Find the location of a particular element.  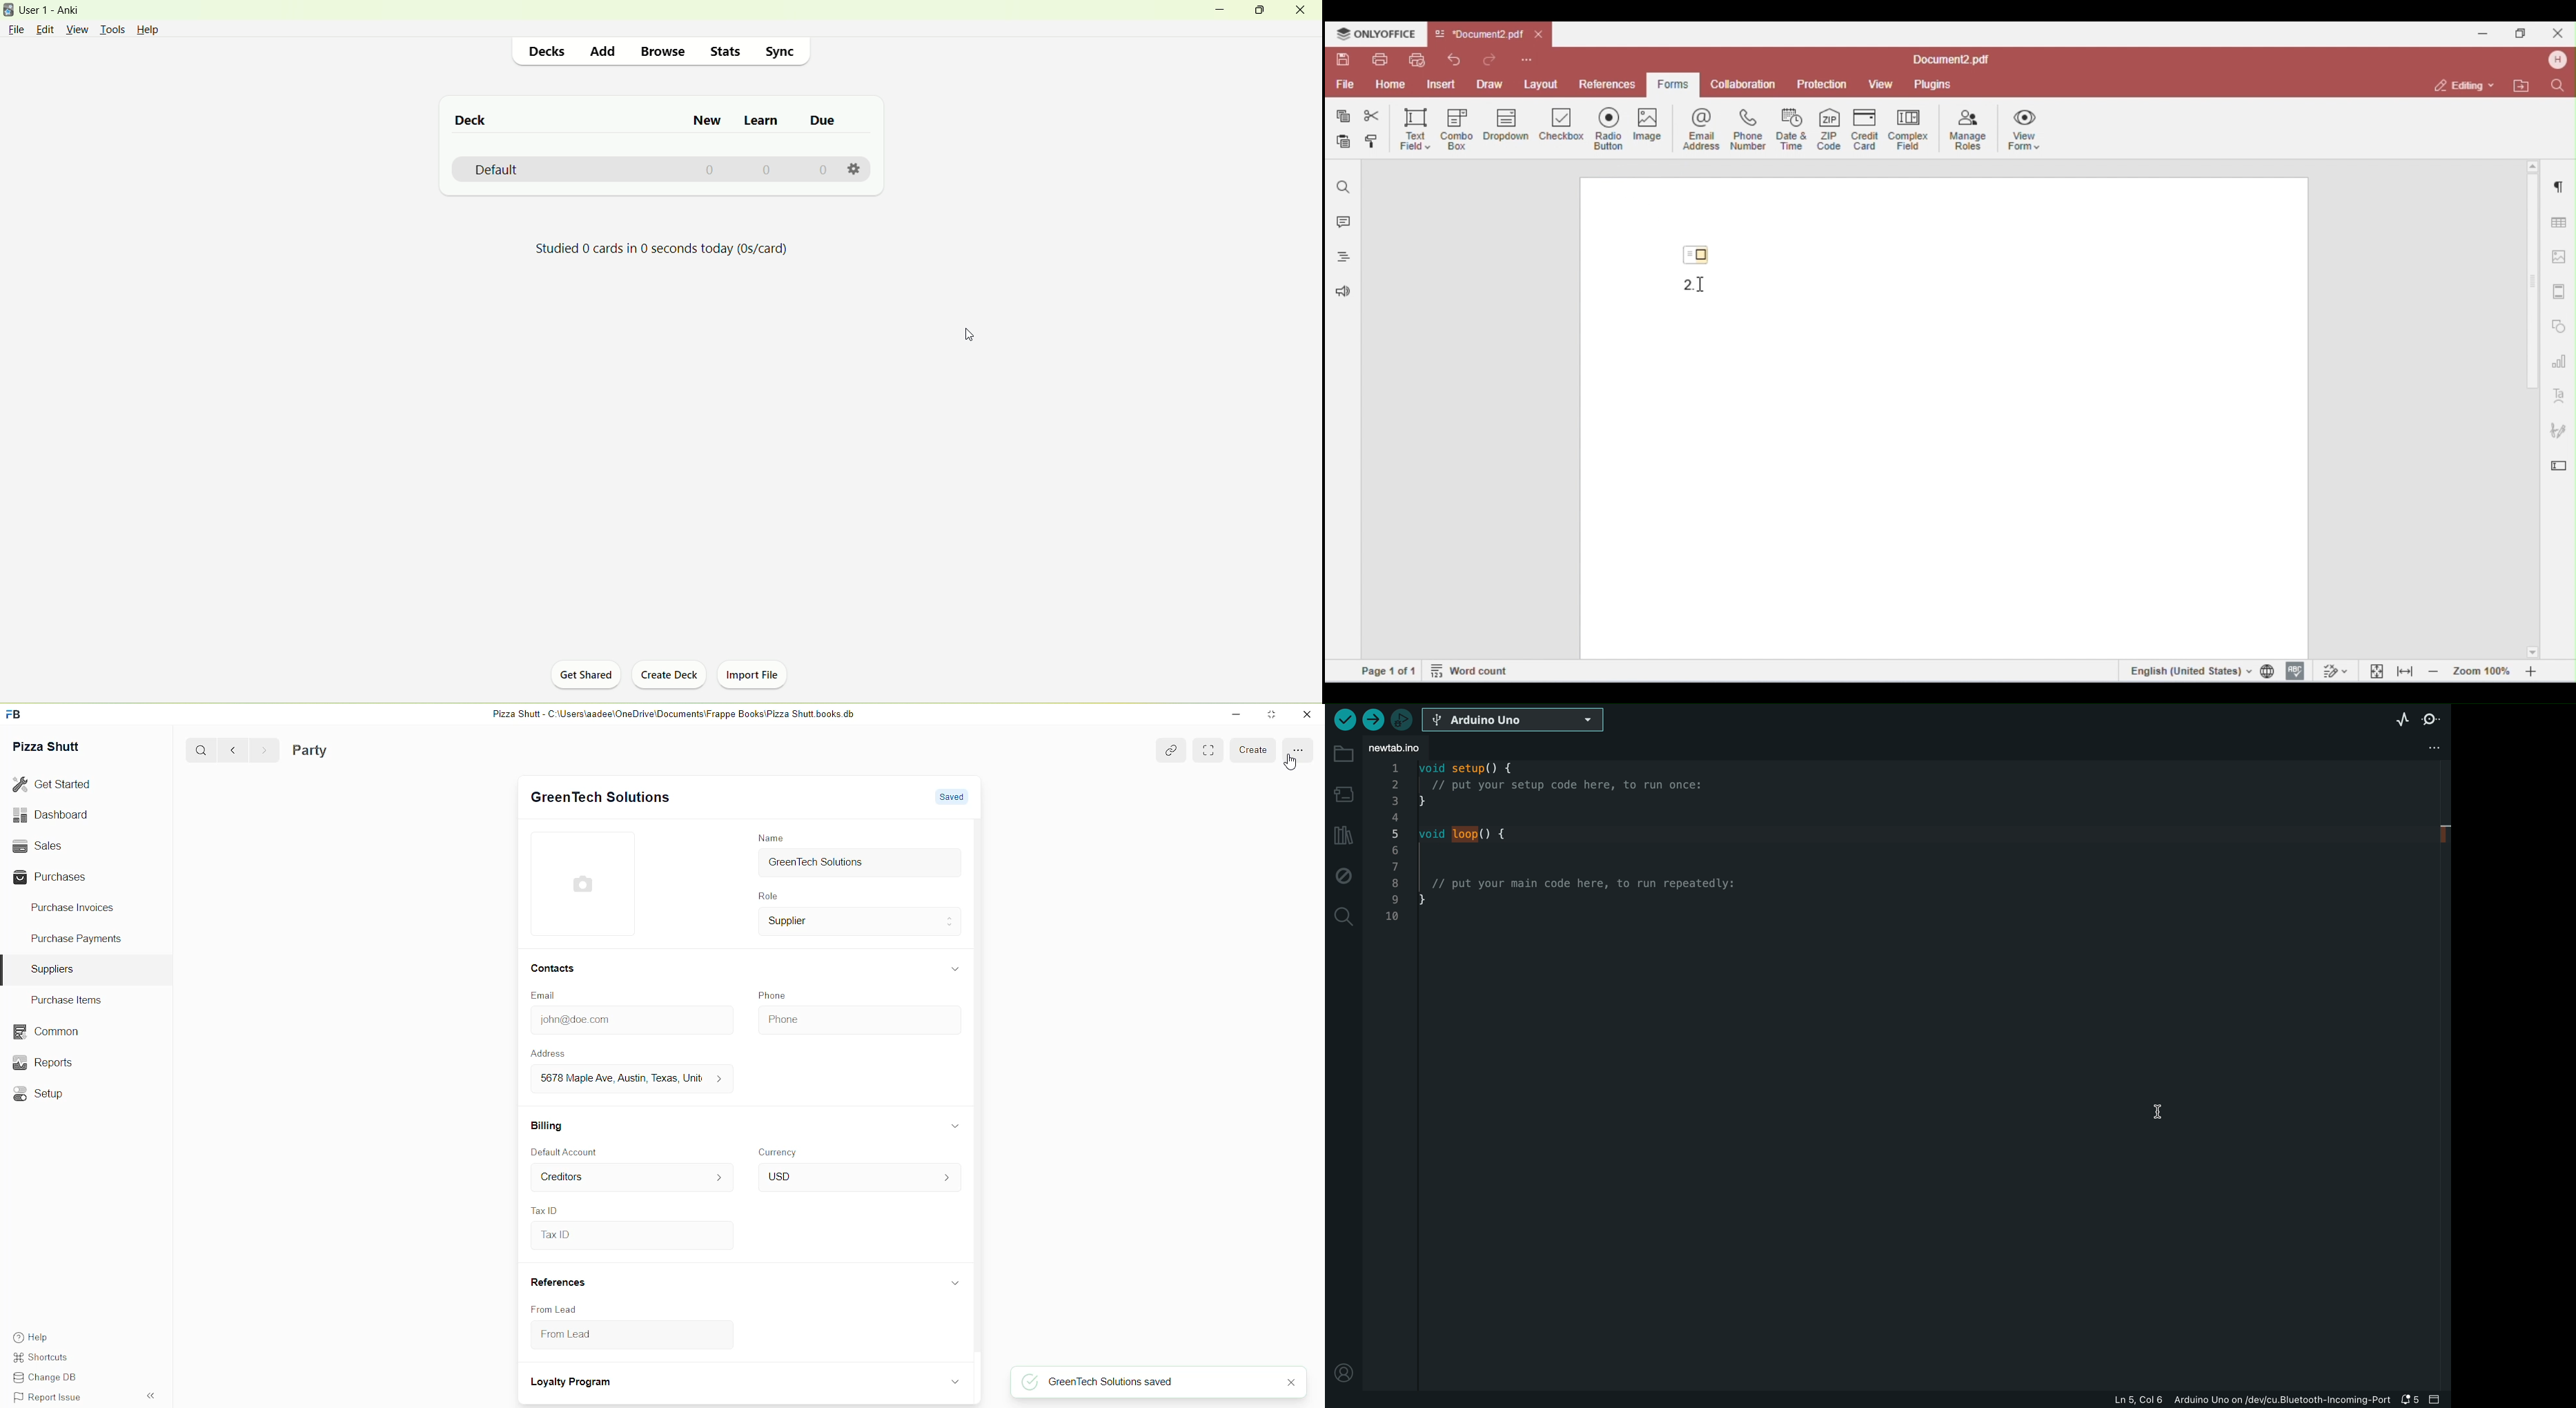

sync is located at coordinates (783, 53).